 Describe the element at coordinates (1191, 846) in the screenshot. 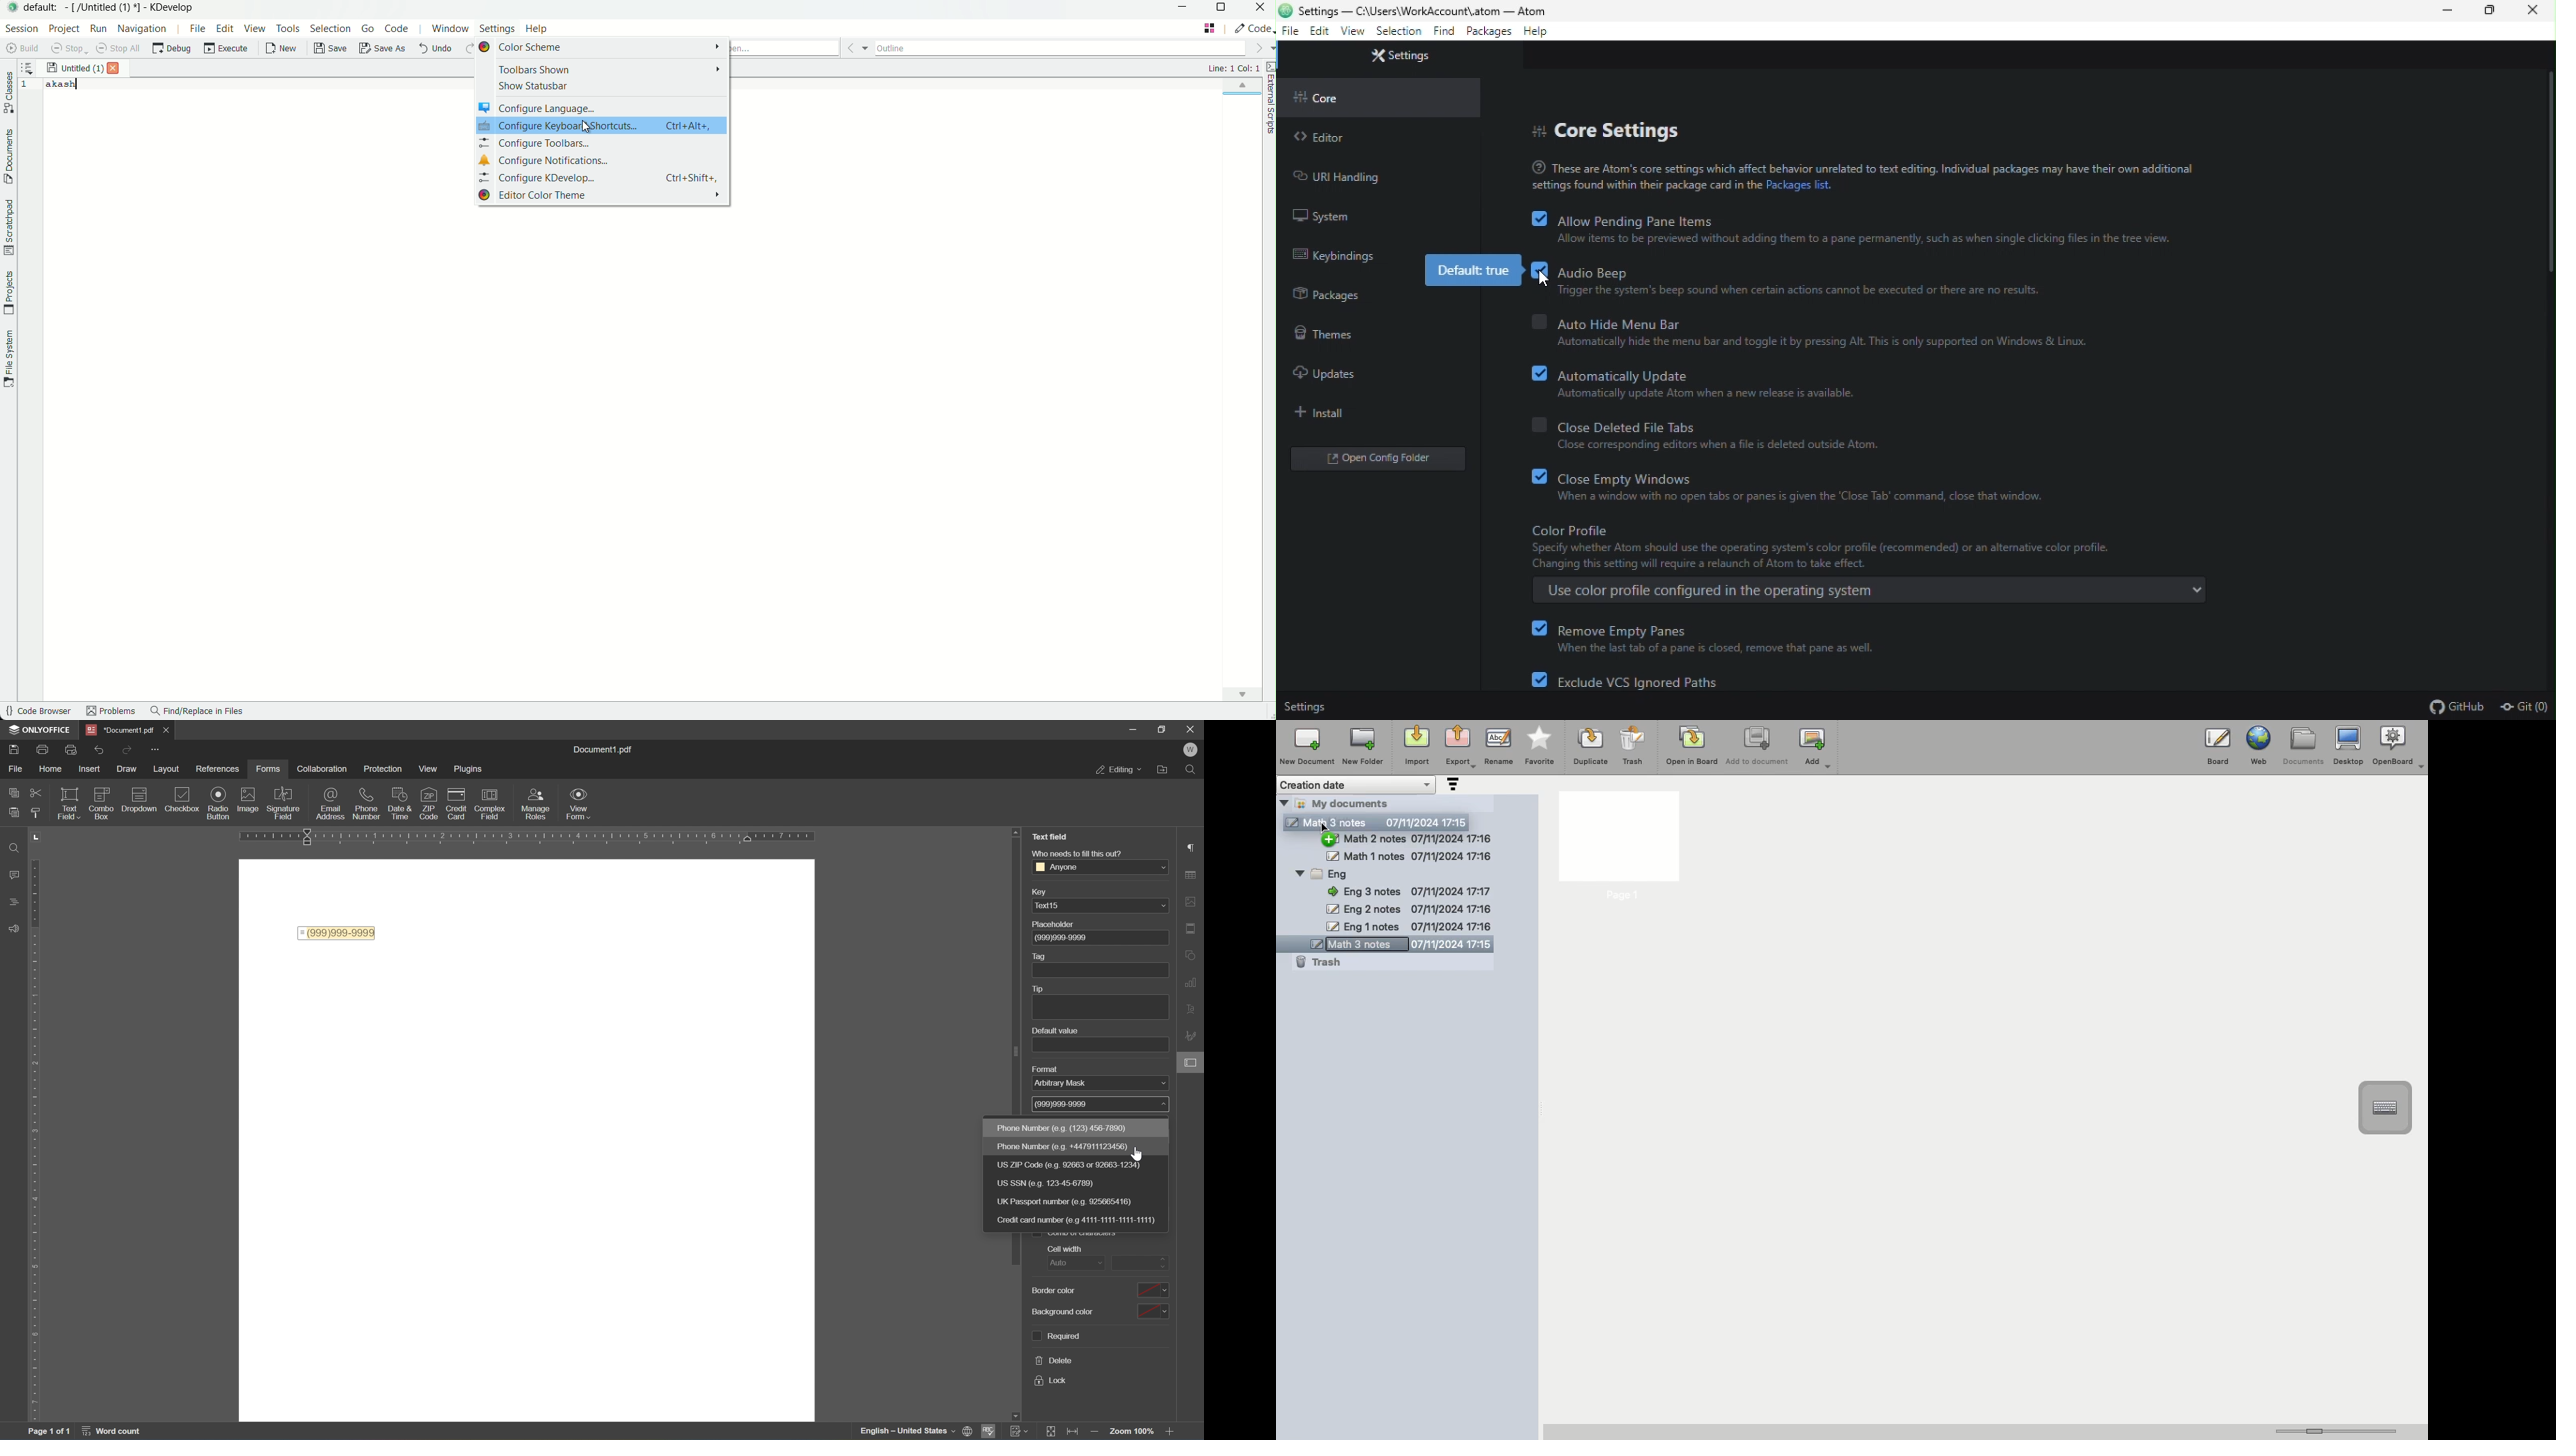

I see `paragraph settings` at that location.